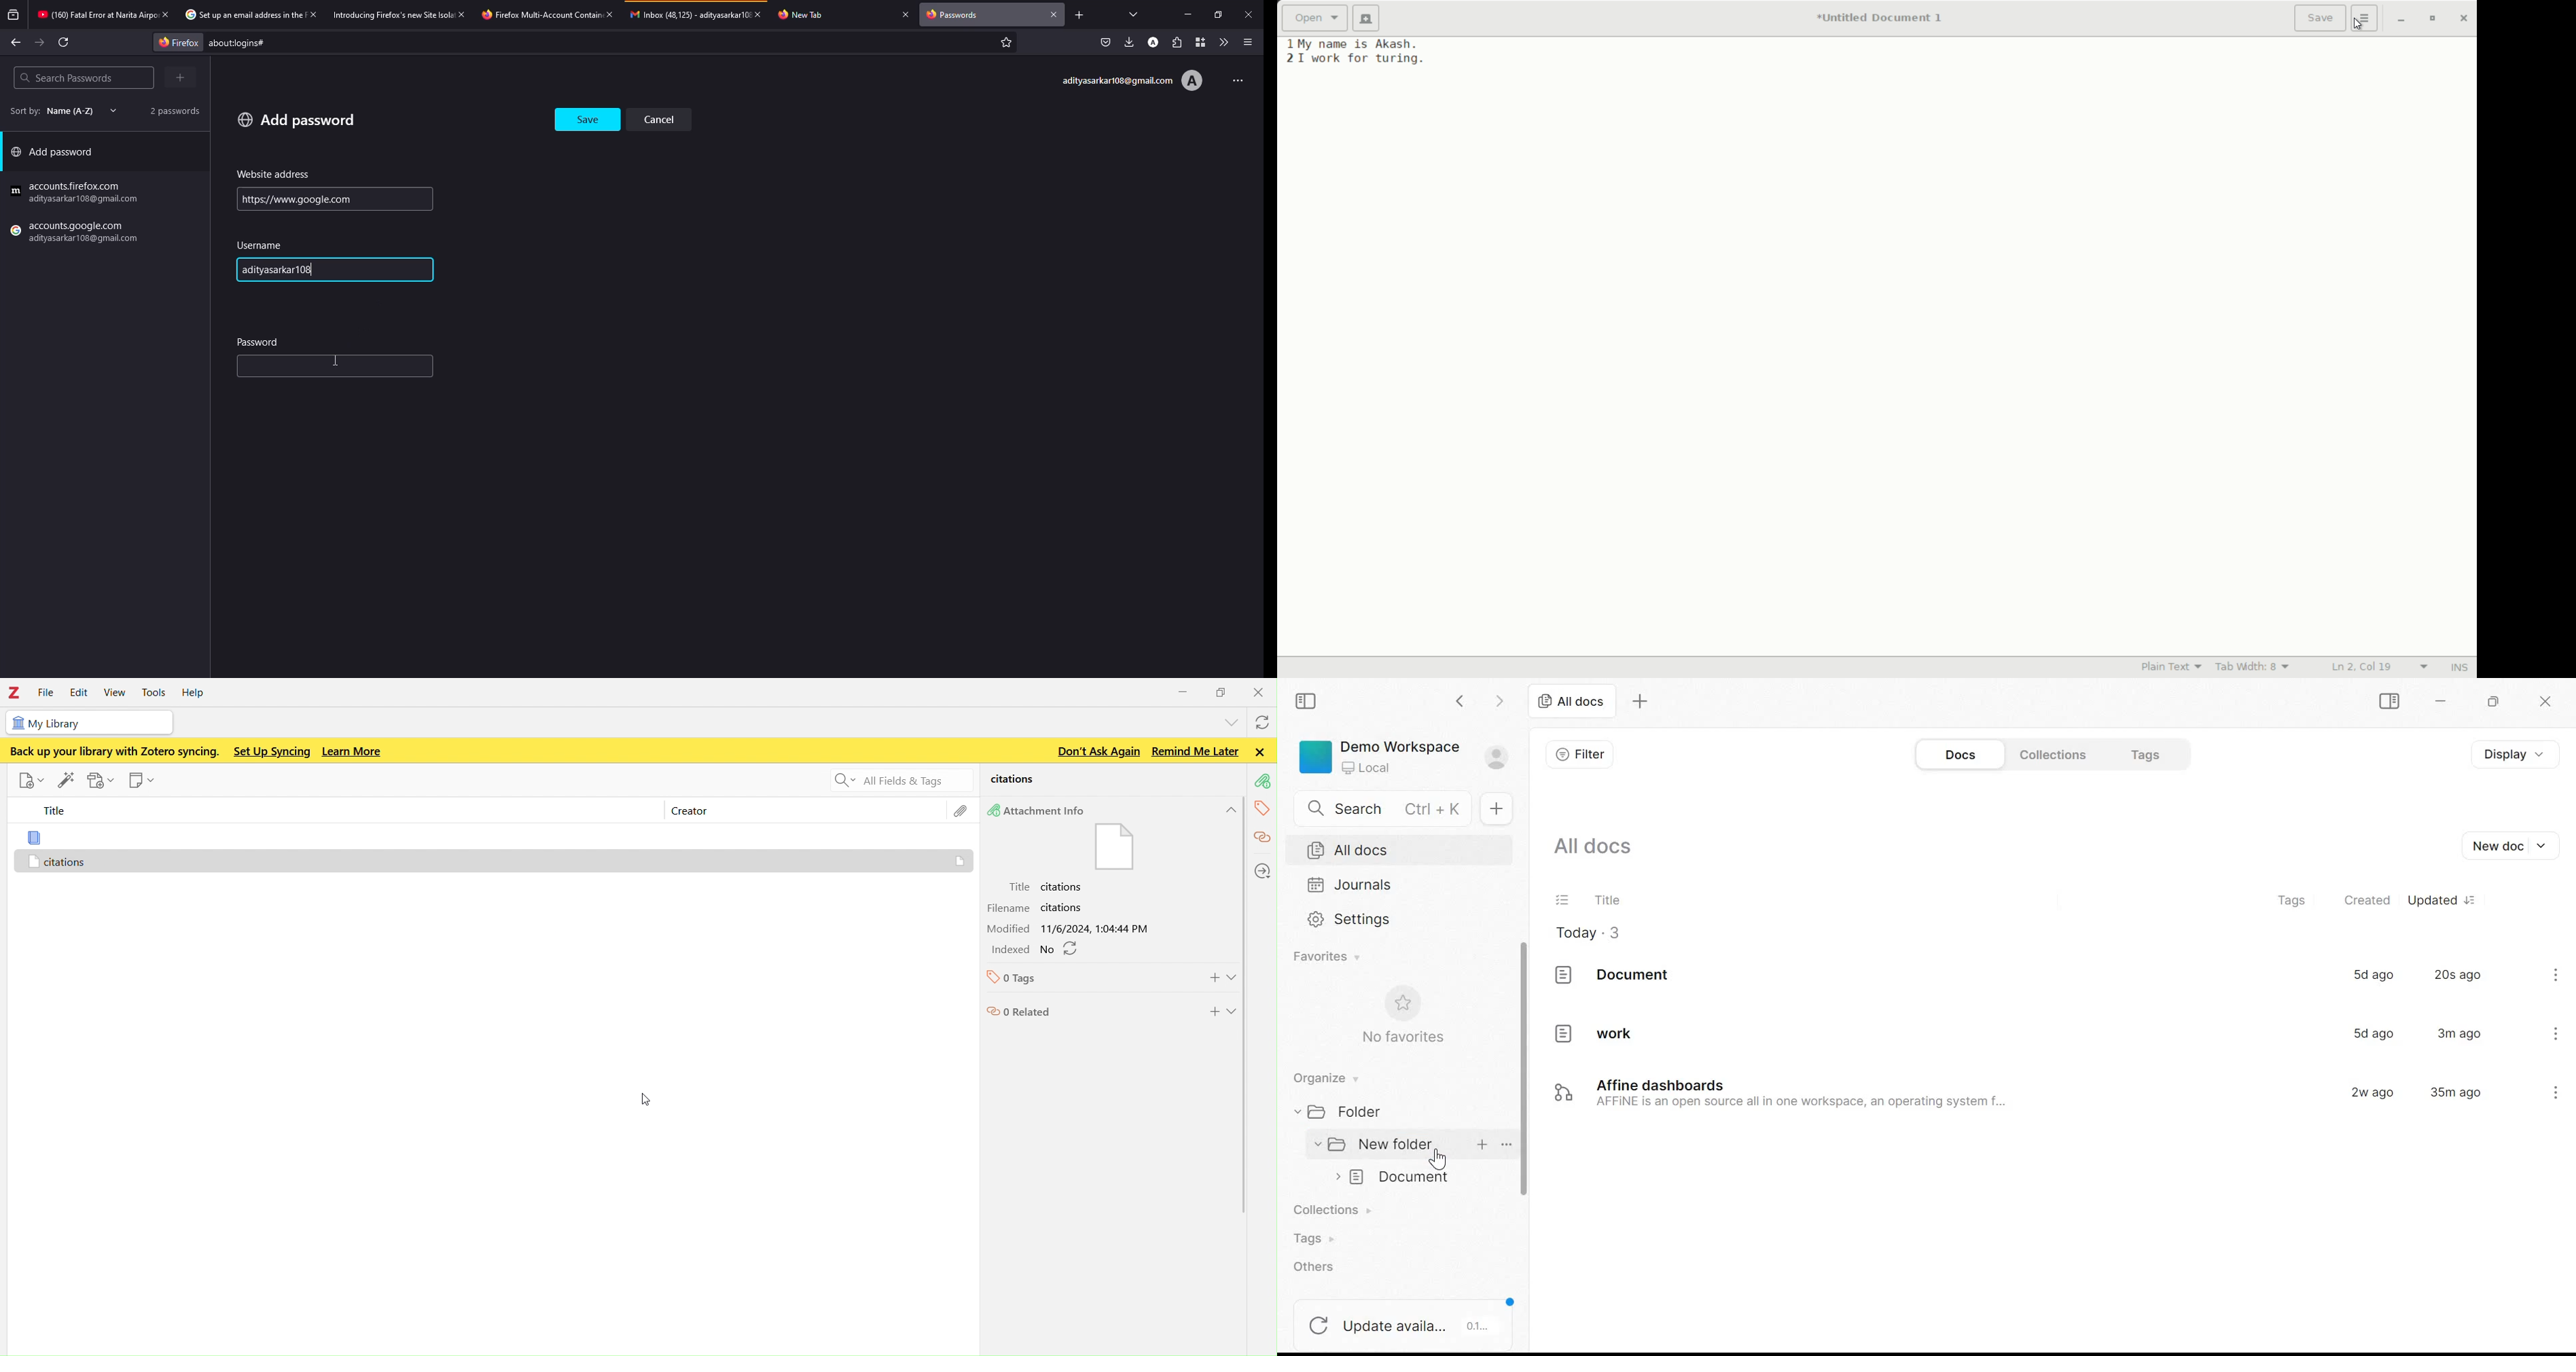  Describe the element at coordinates (60, 812) in the screenshot. I see `title` at that location.